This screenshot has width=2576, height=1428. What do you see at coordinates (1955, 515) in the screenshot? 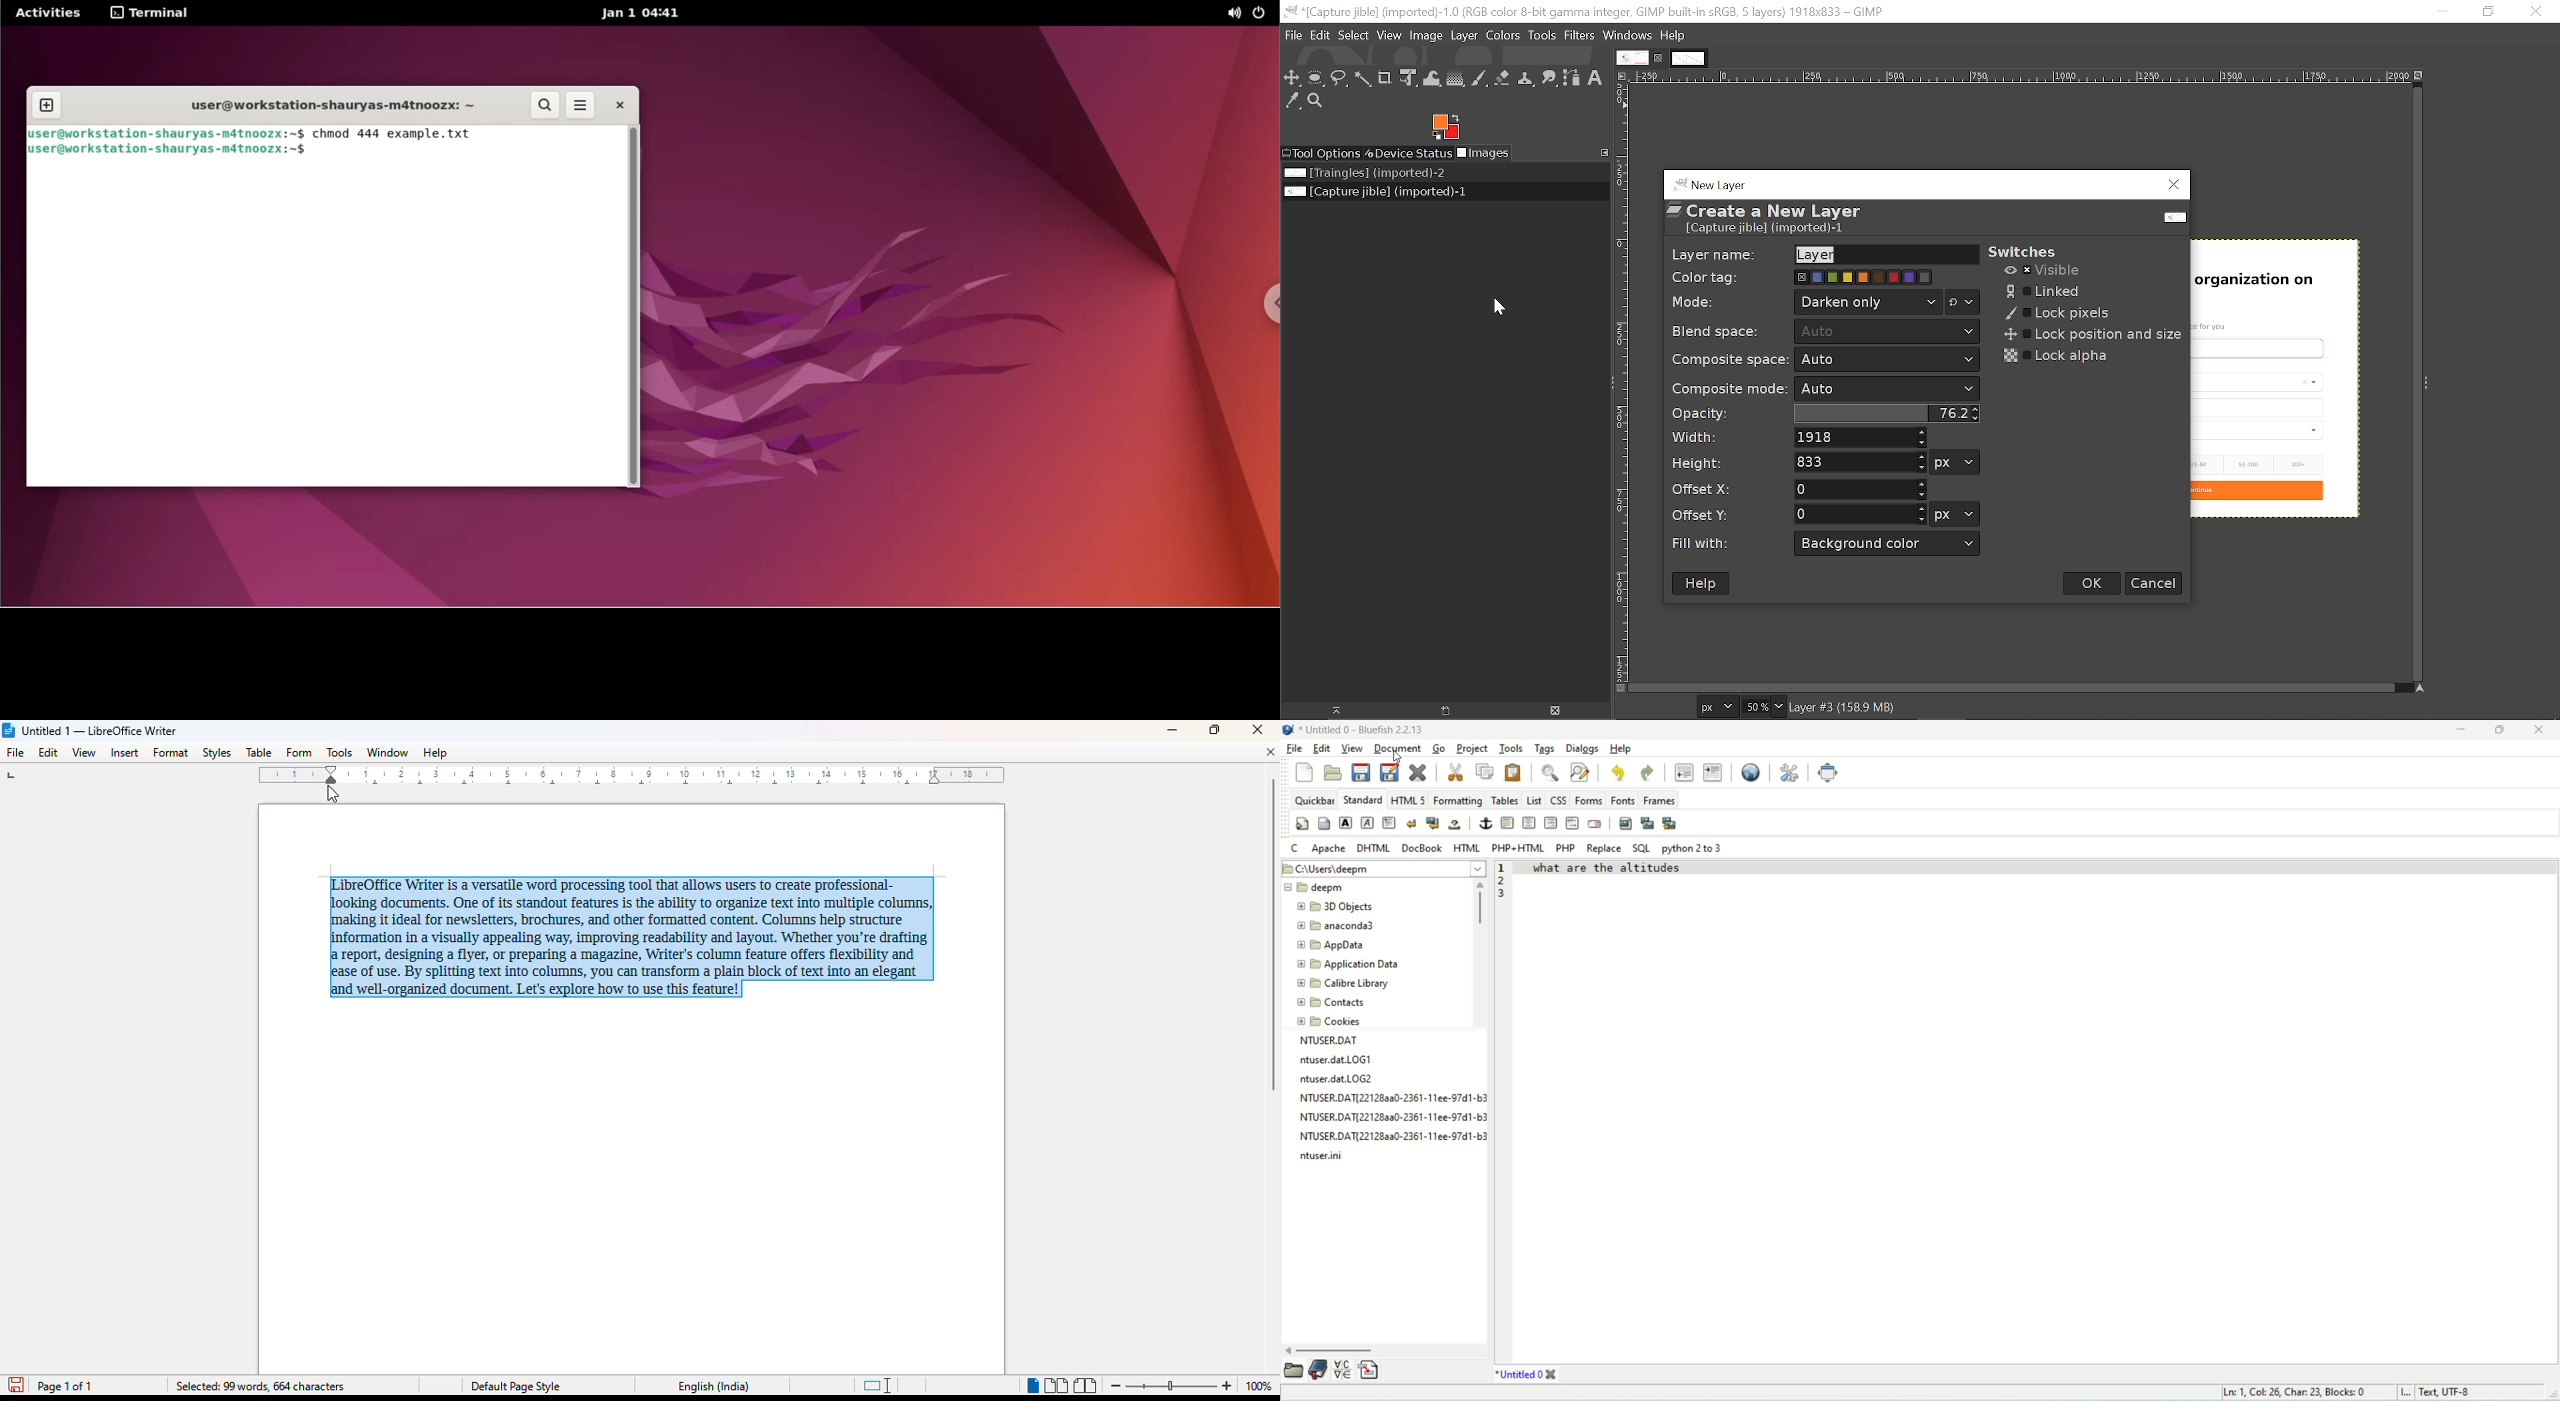
I see `Offset Y units` at bounding box center [1955, 515].